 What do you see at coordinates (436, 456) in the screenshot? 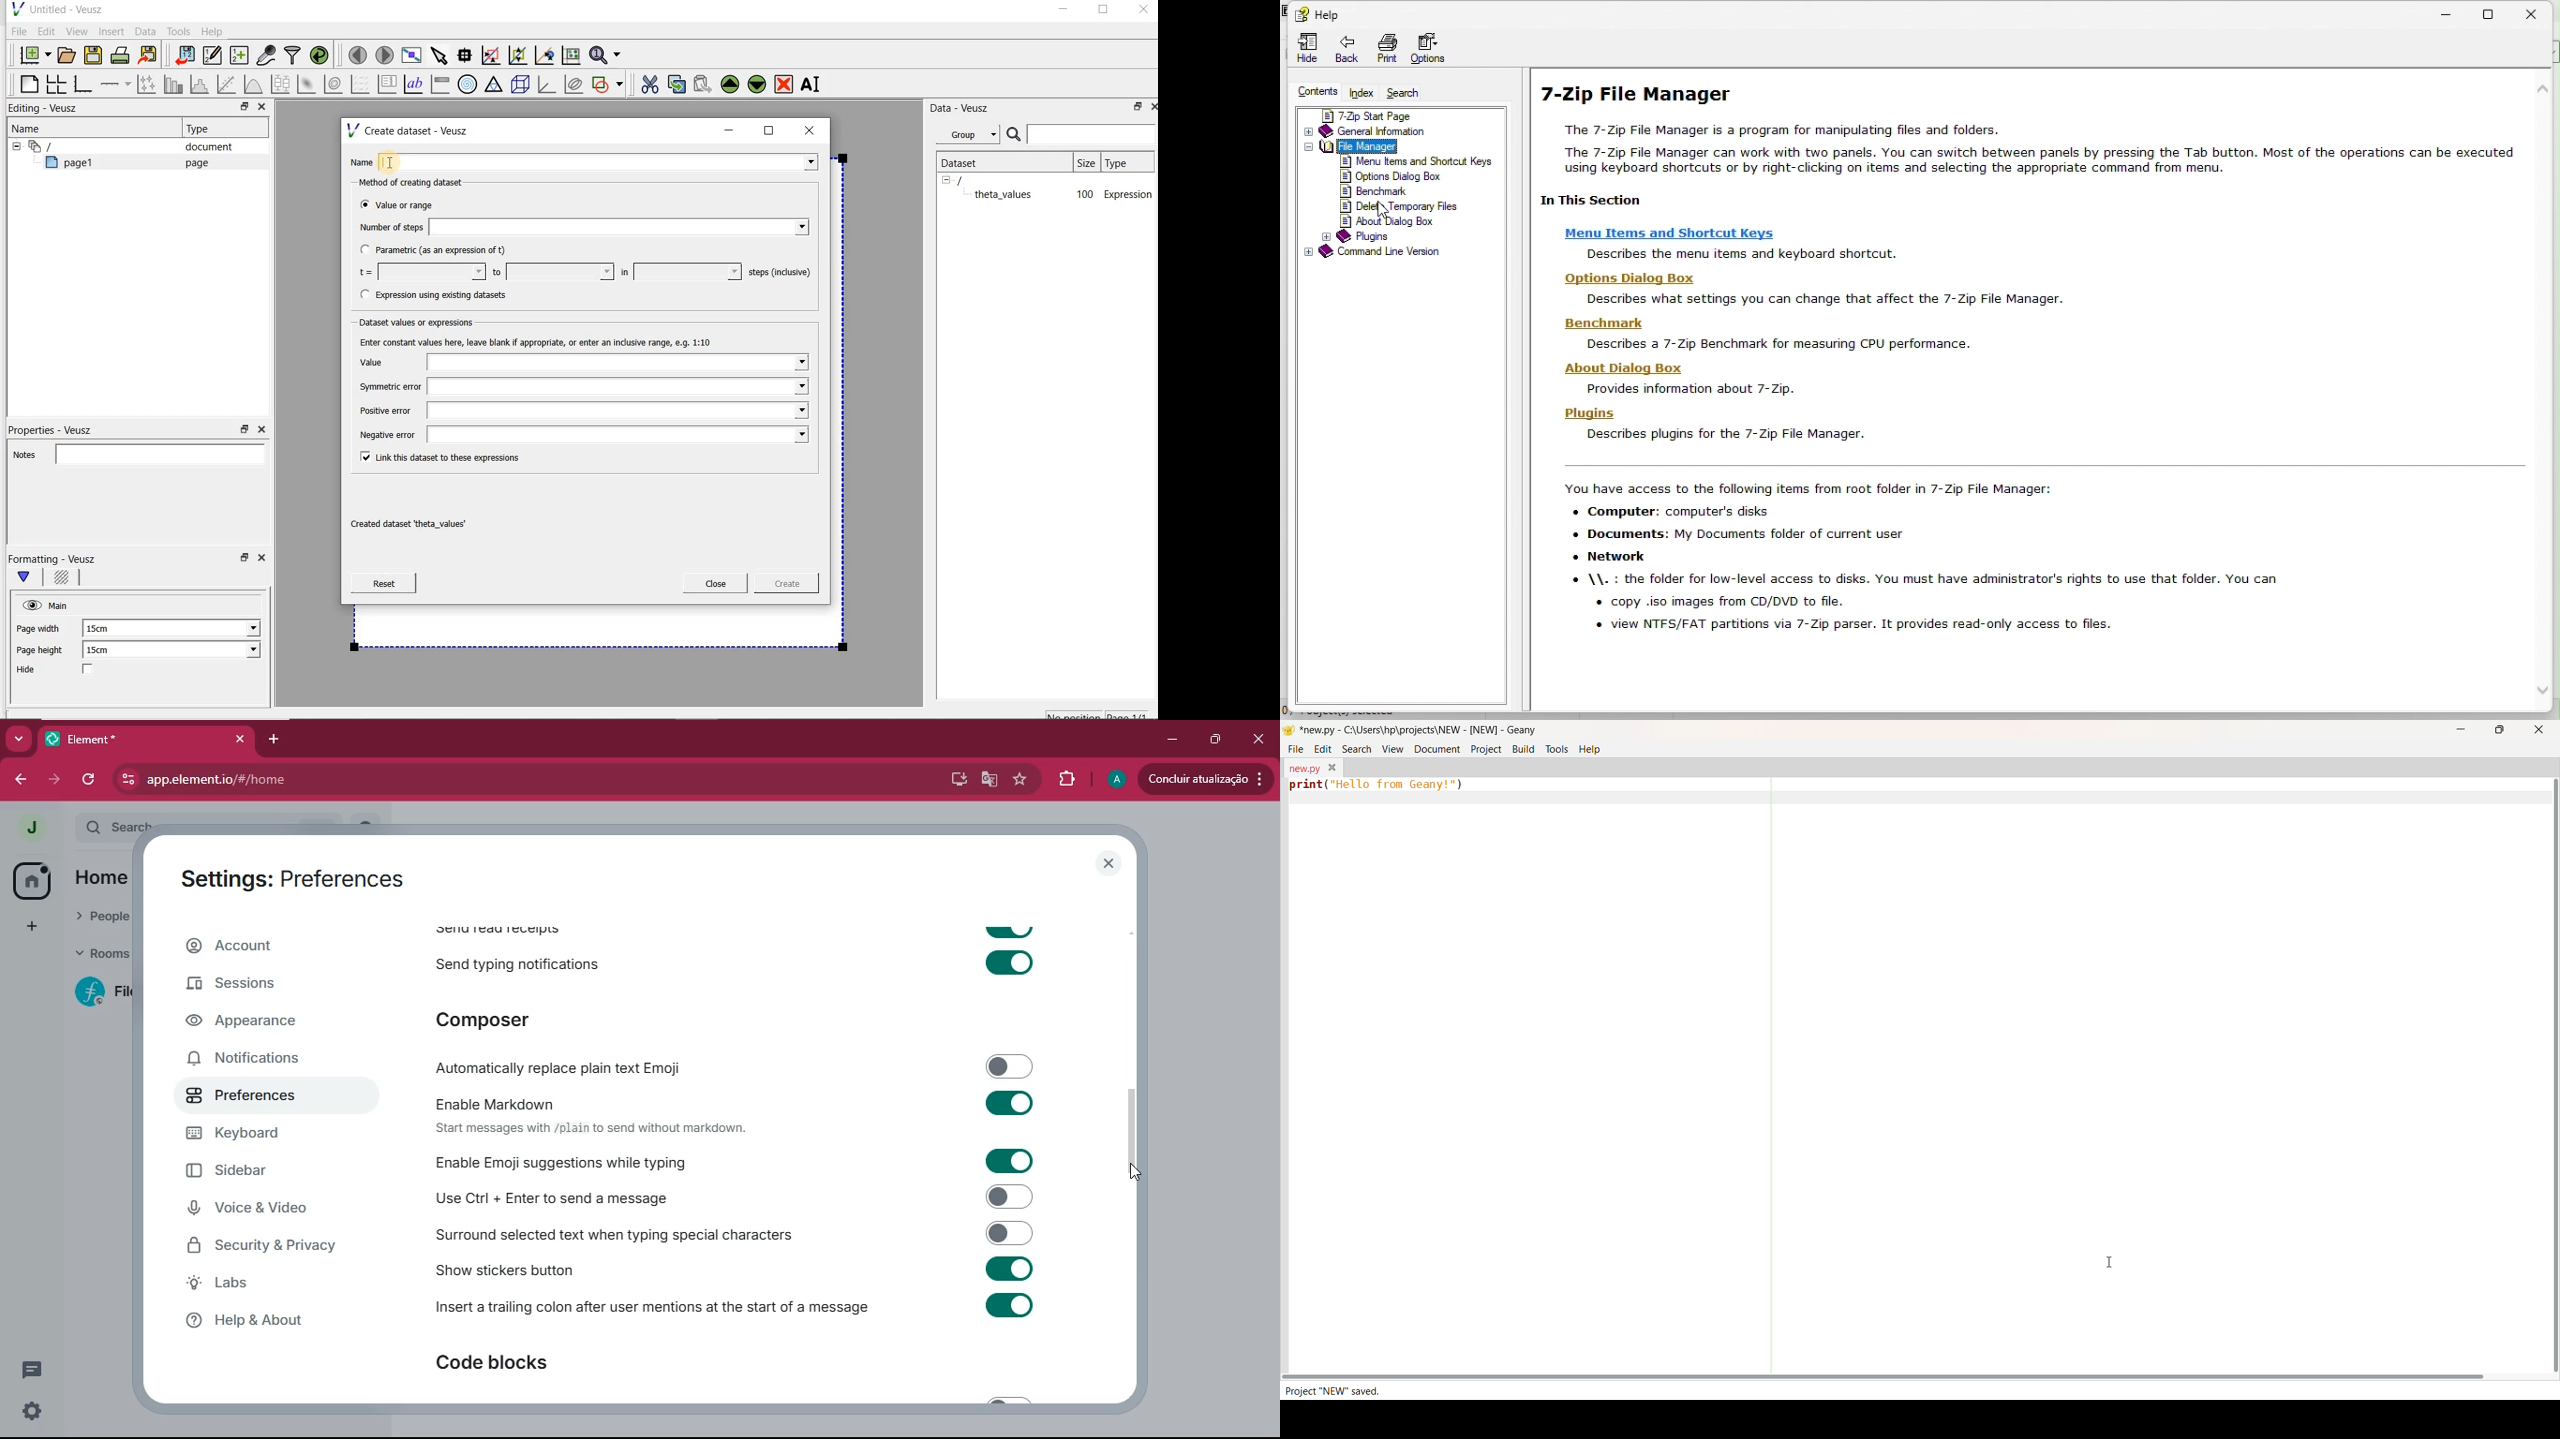
I see `Link this dataset to these expressions` at bounding box center [436, 456].